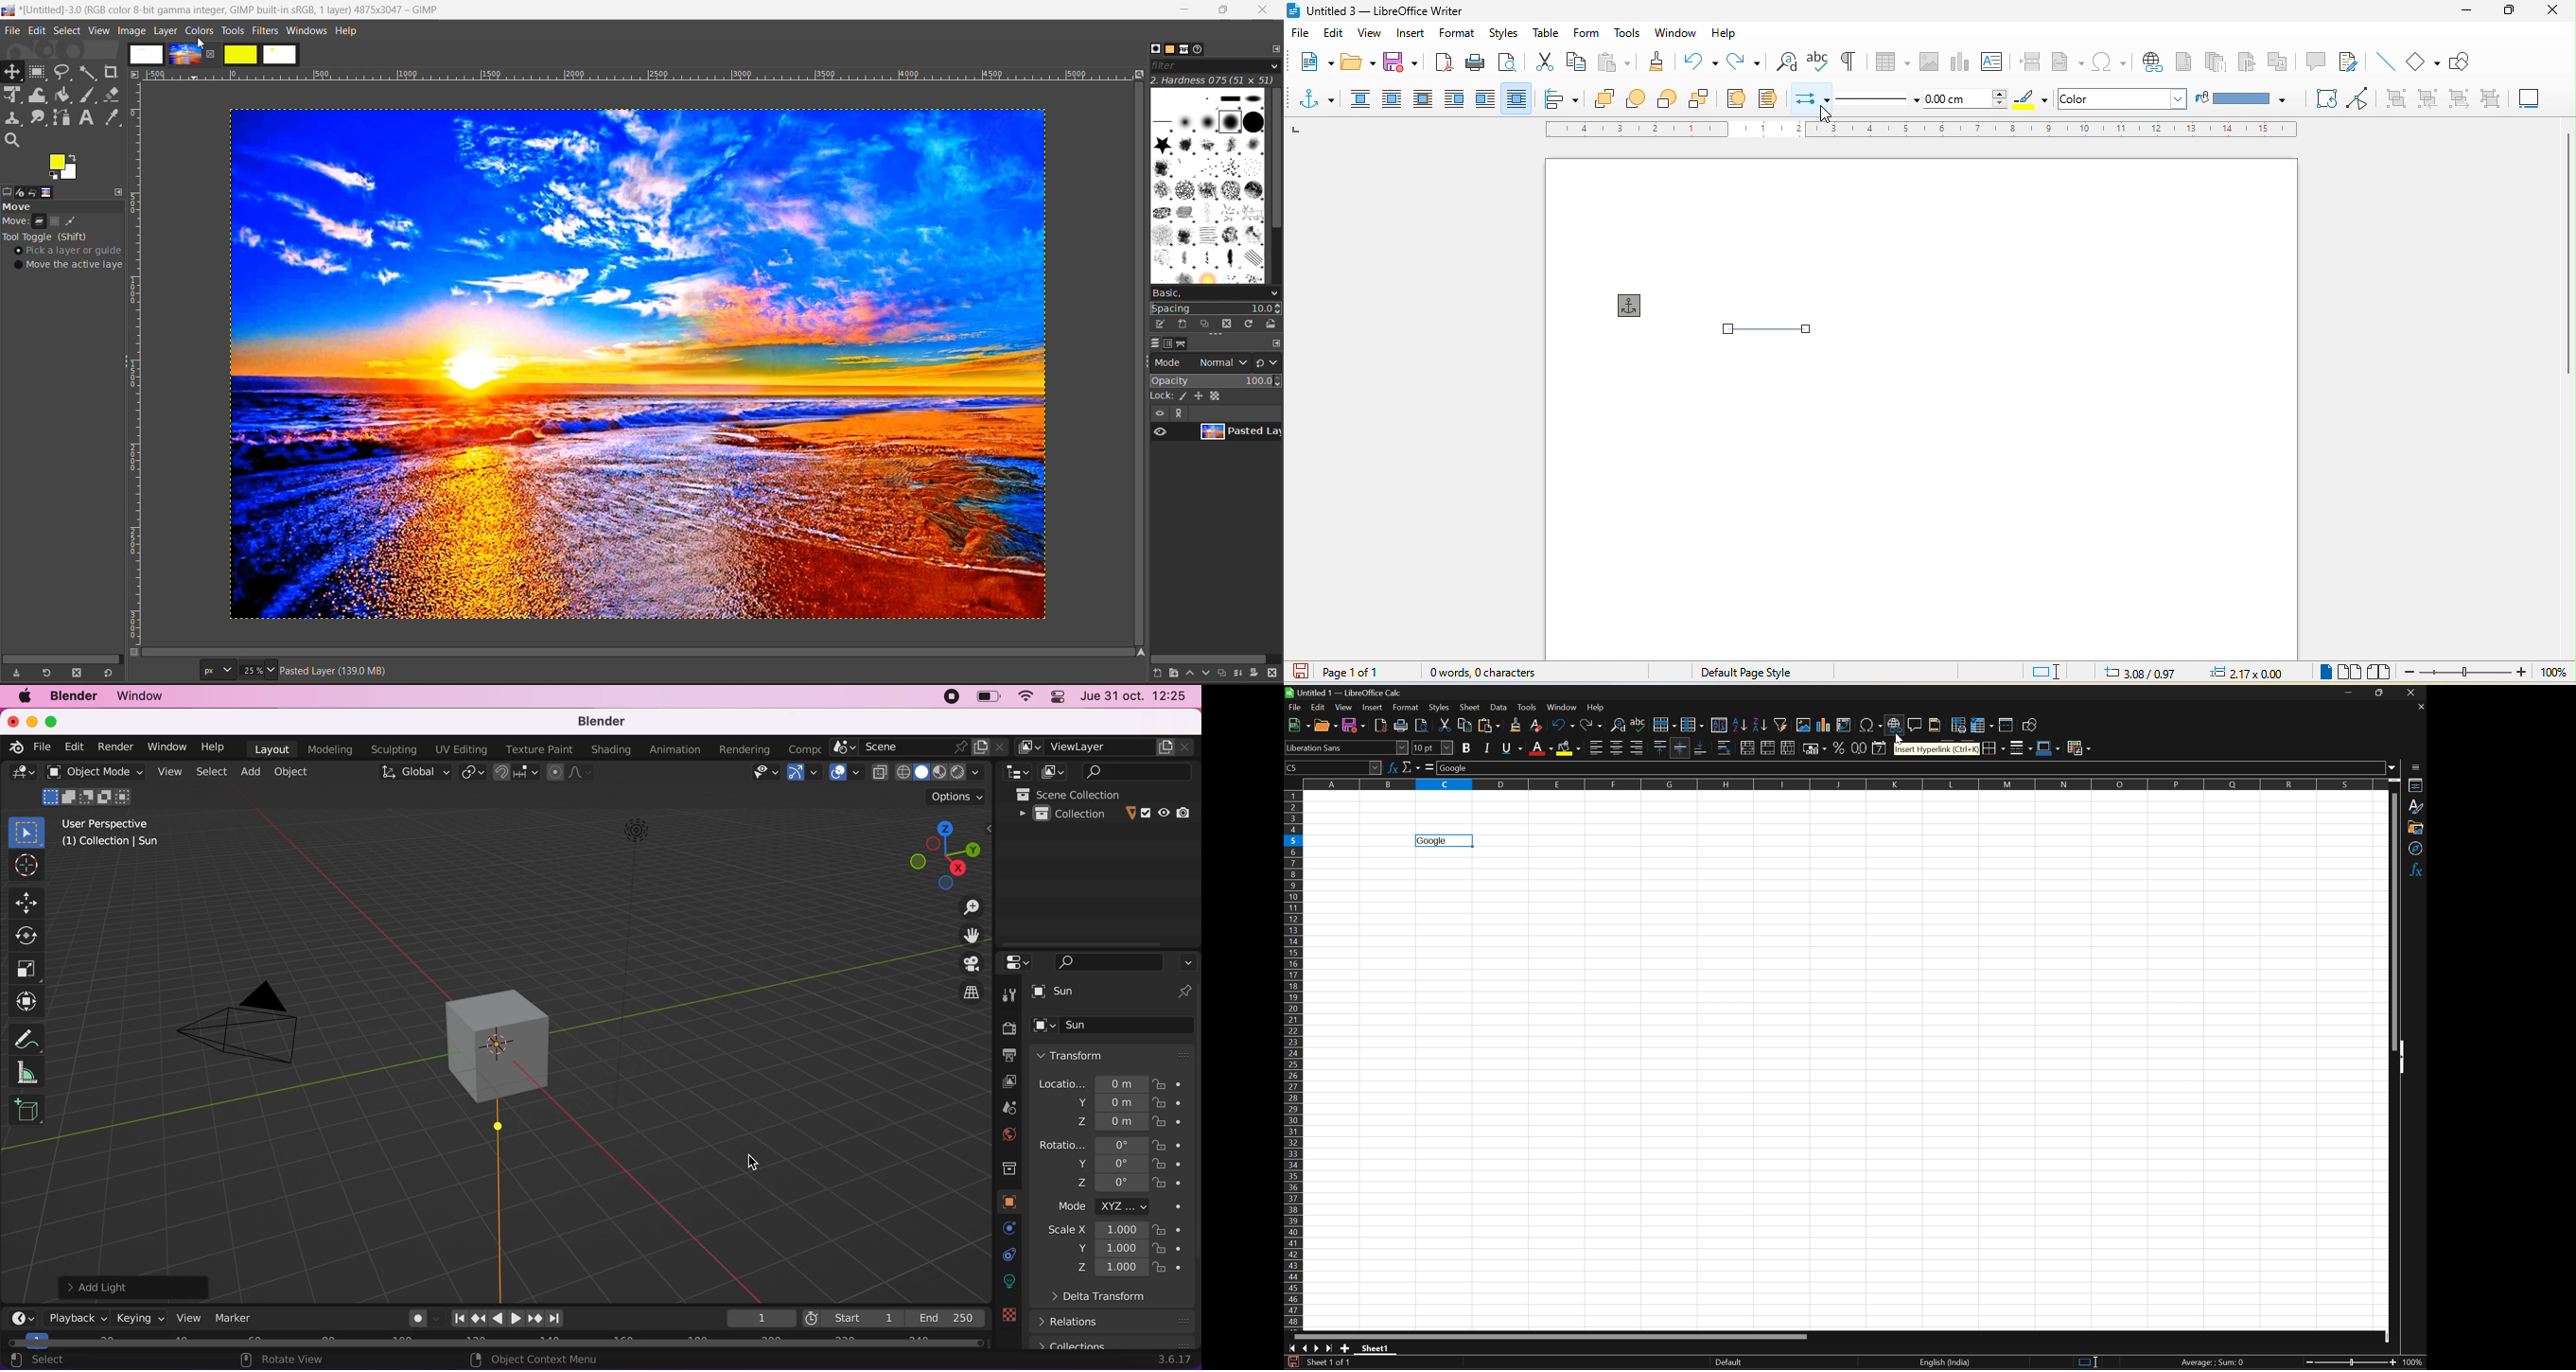  I want to click on Copy, so click(1463, 724).